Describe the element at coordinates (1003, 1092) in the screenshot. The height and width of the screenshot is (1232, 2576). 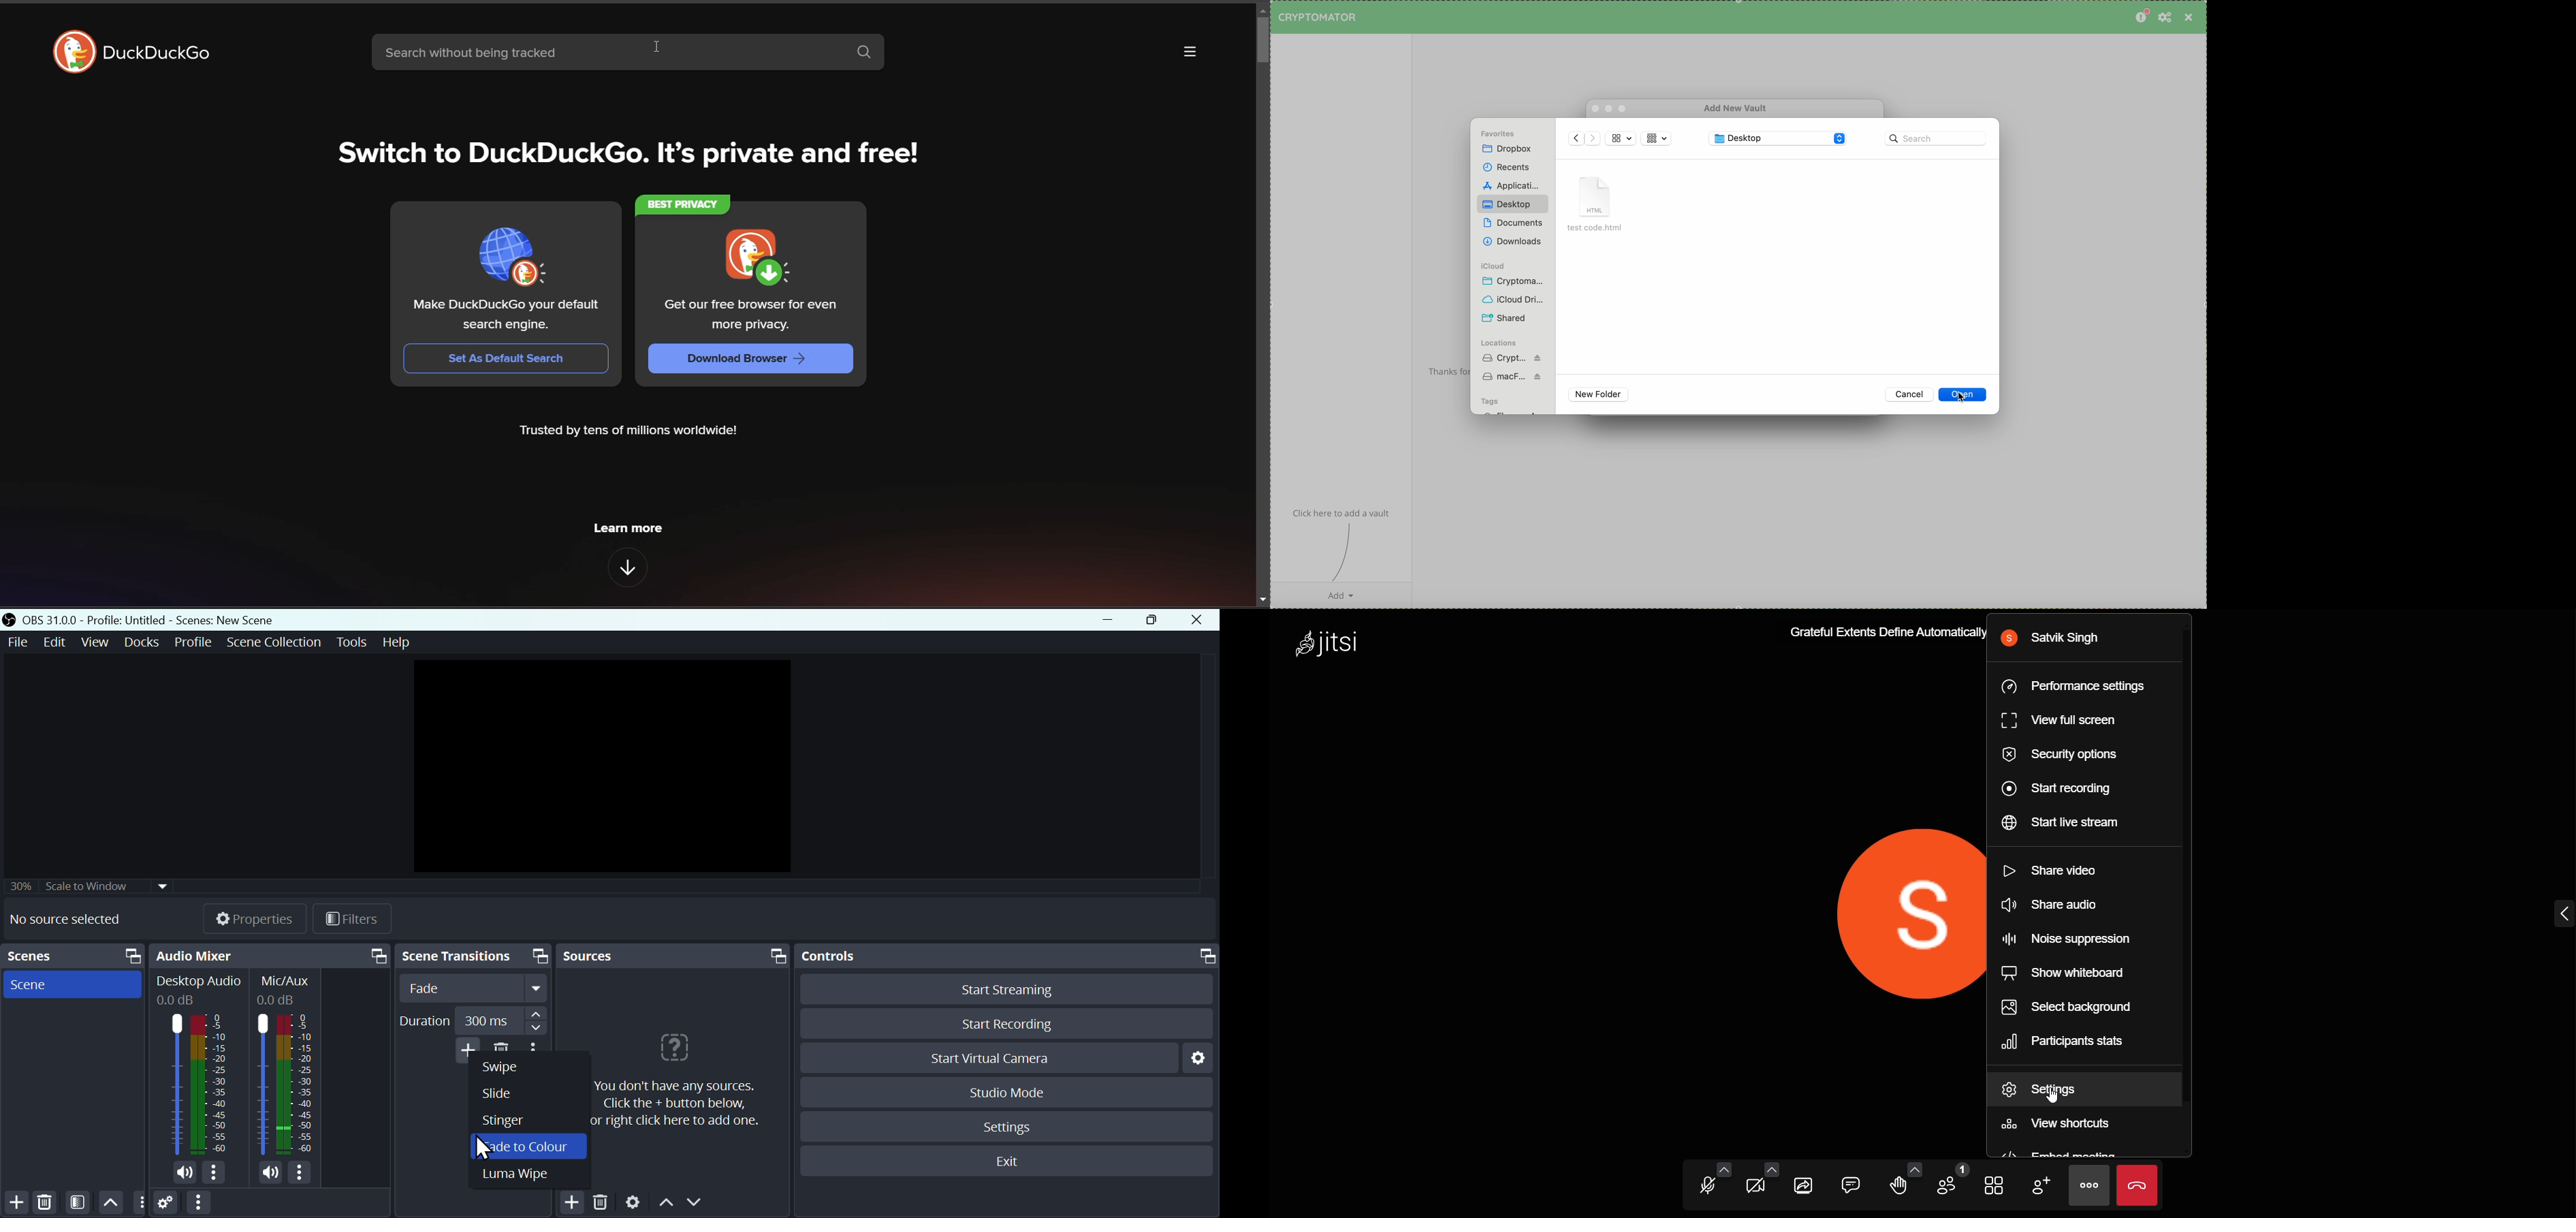
I see `Studio mode` at that location.